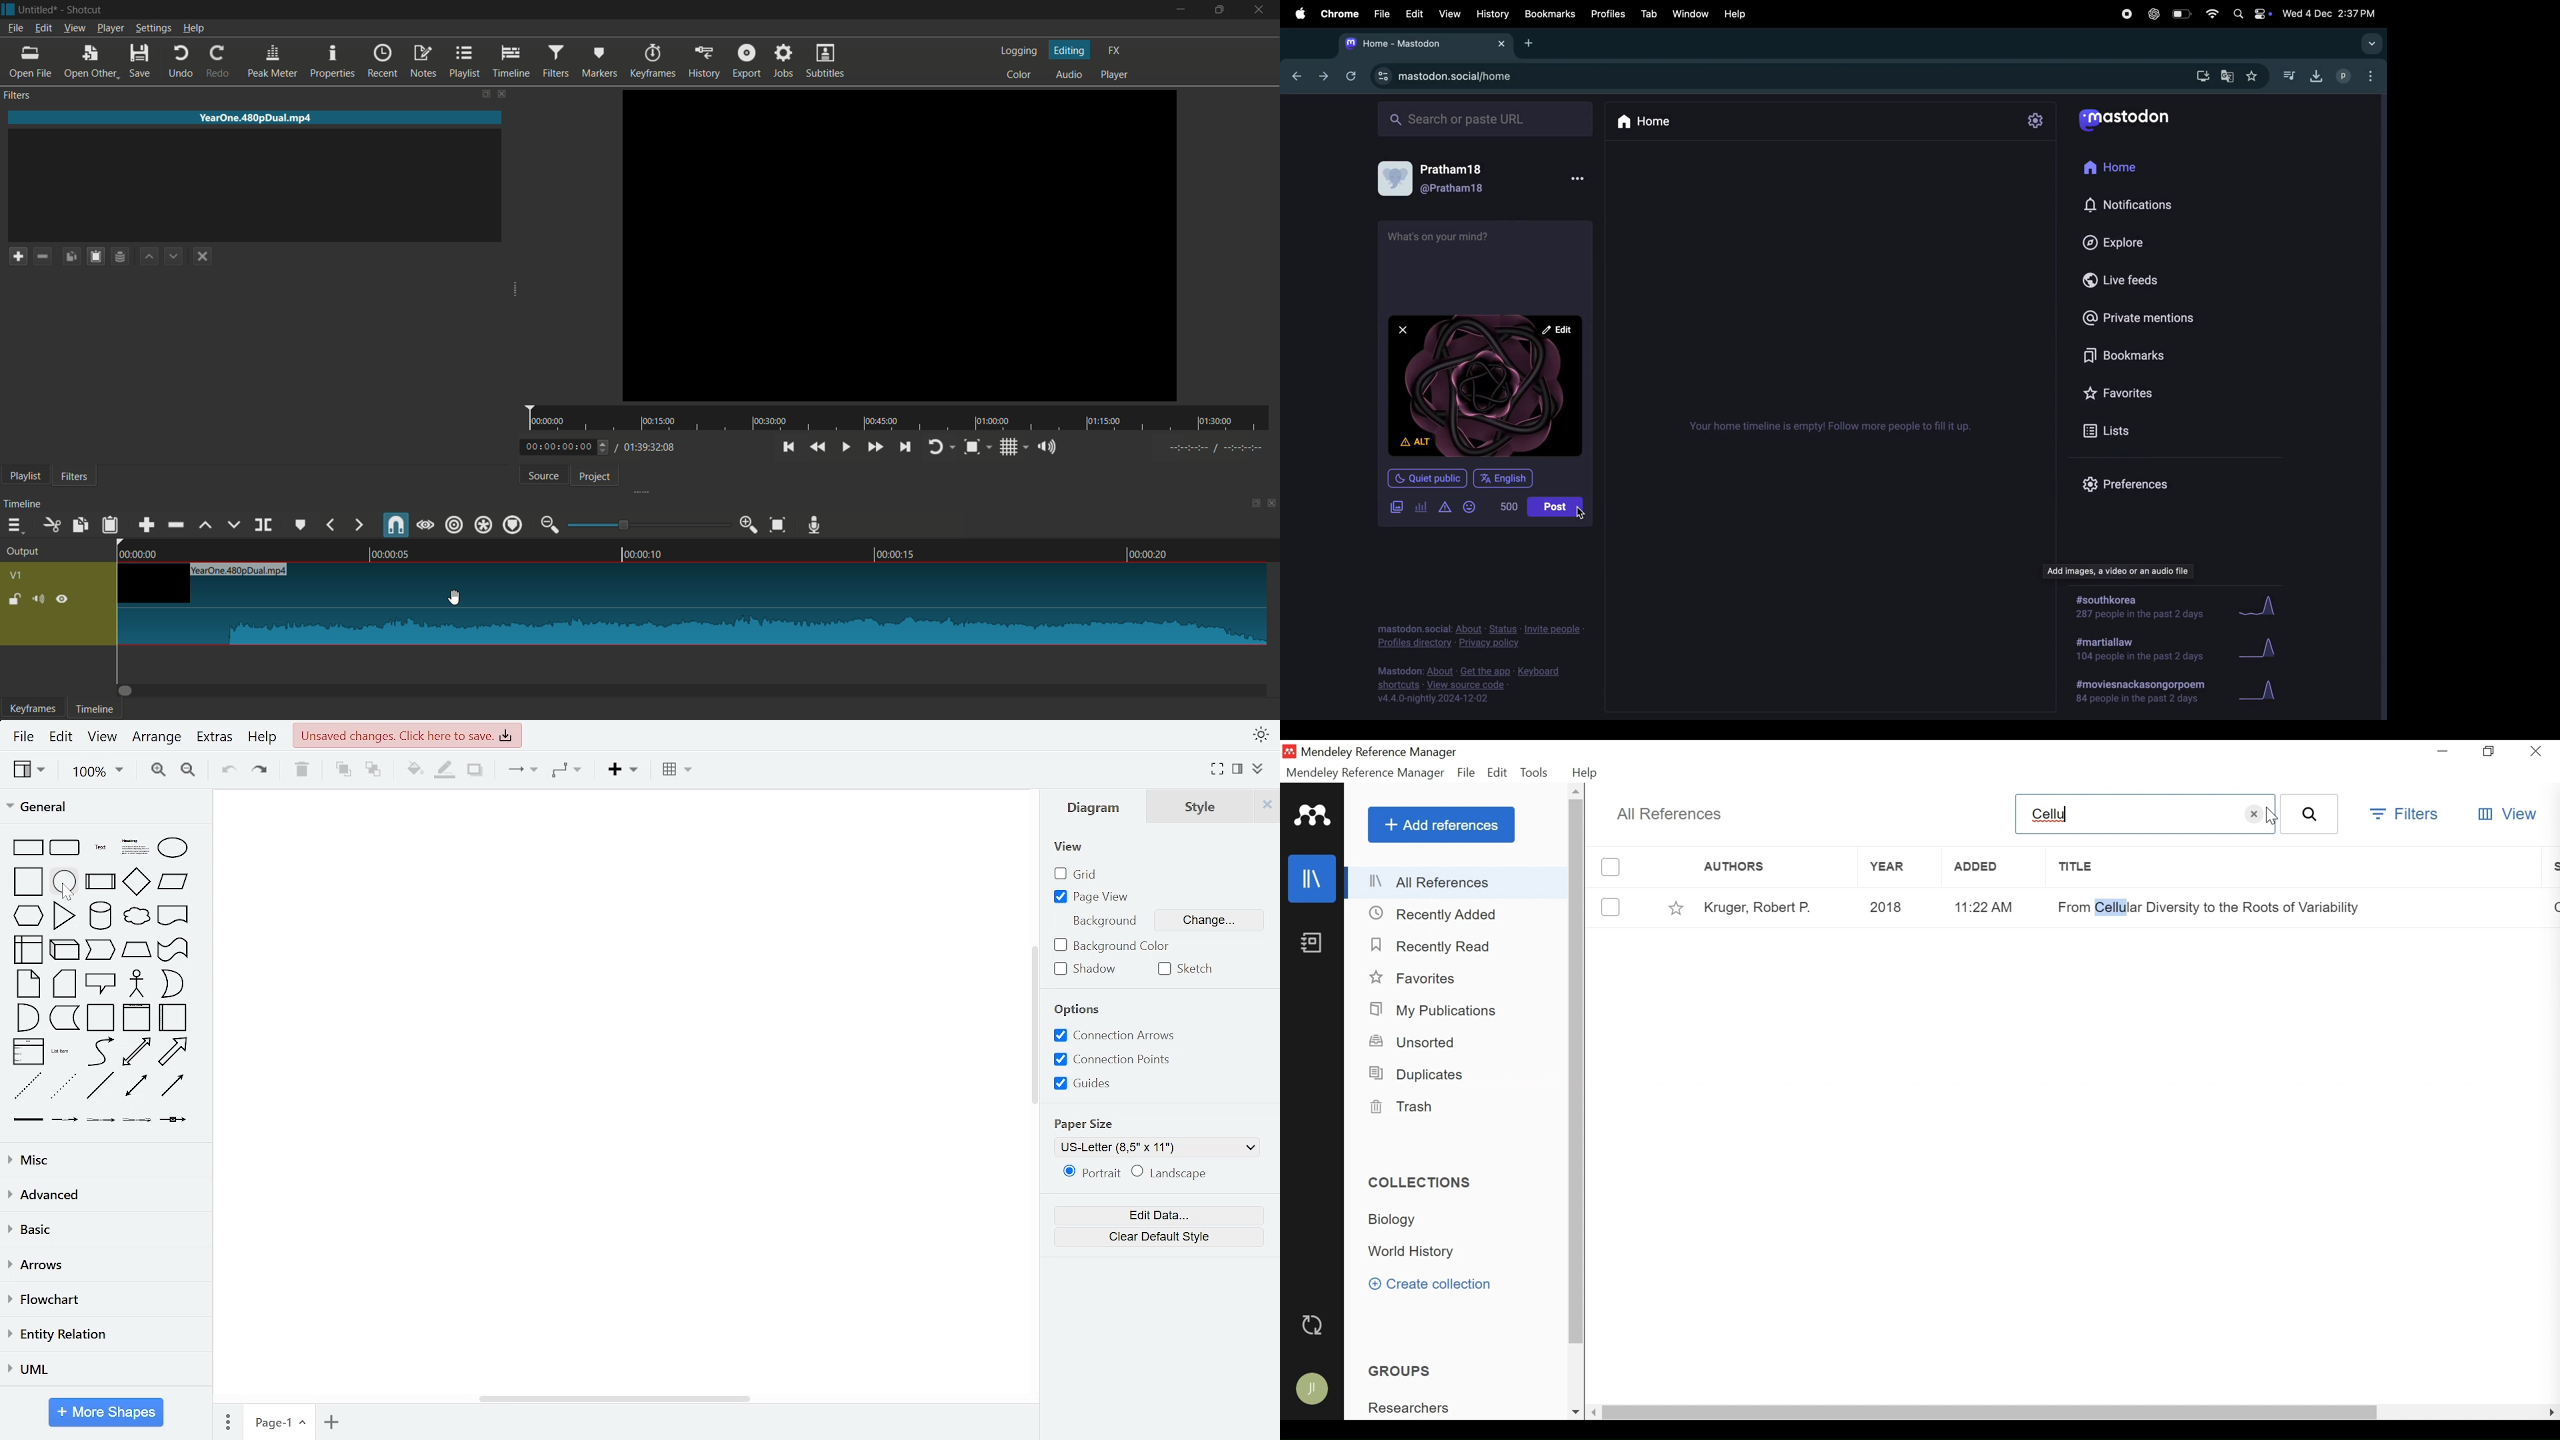  I want to click on Edit, so click(1412, 13).